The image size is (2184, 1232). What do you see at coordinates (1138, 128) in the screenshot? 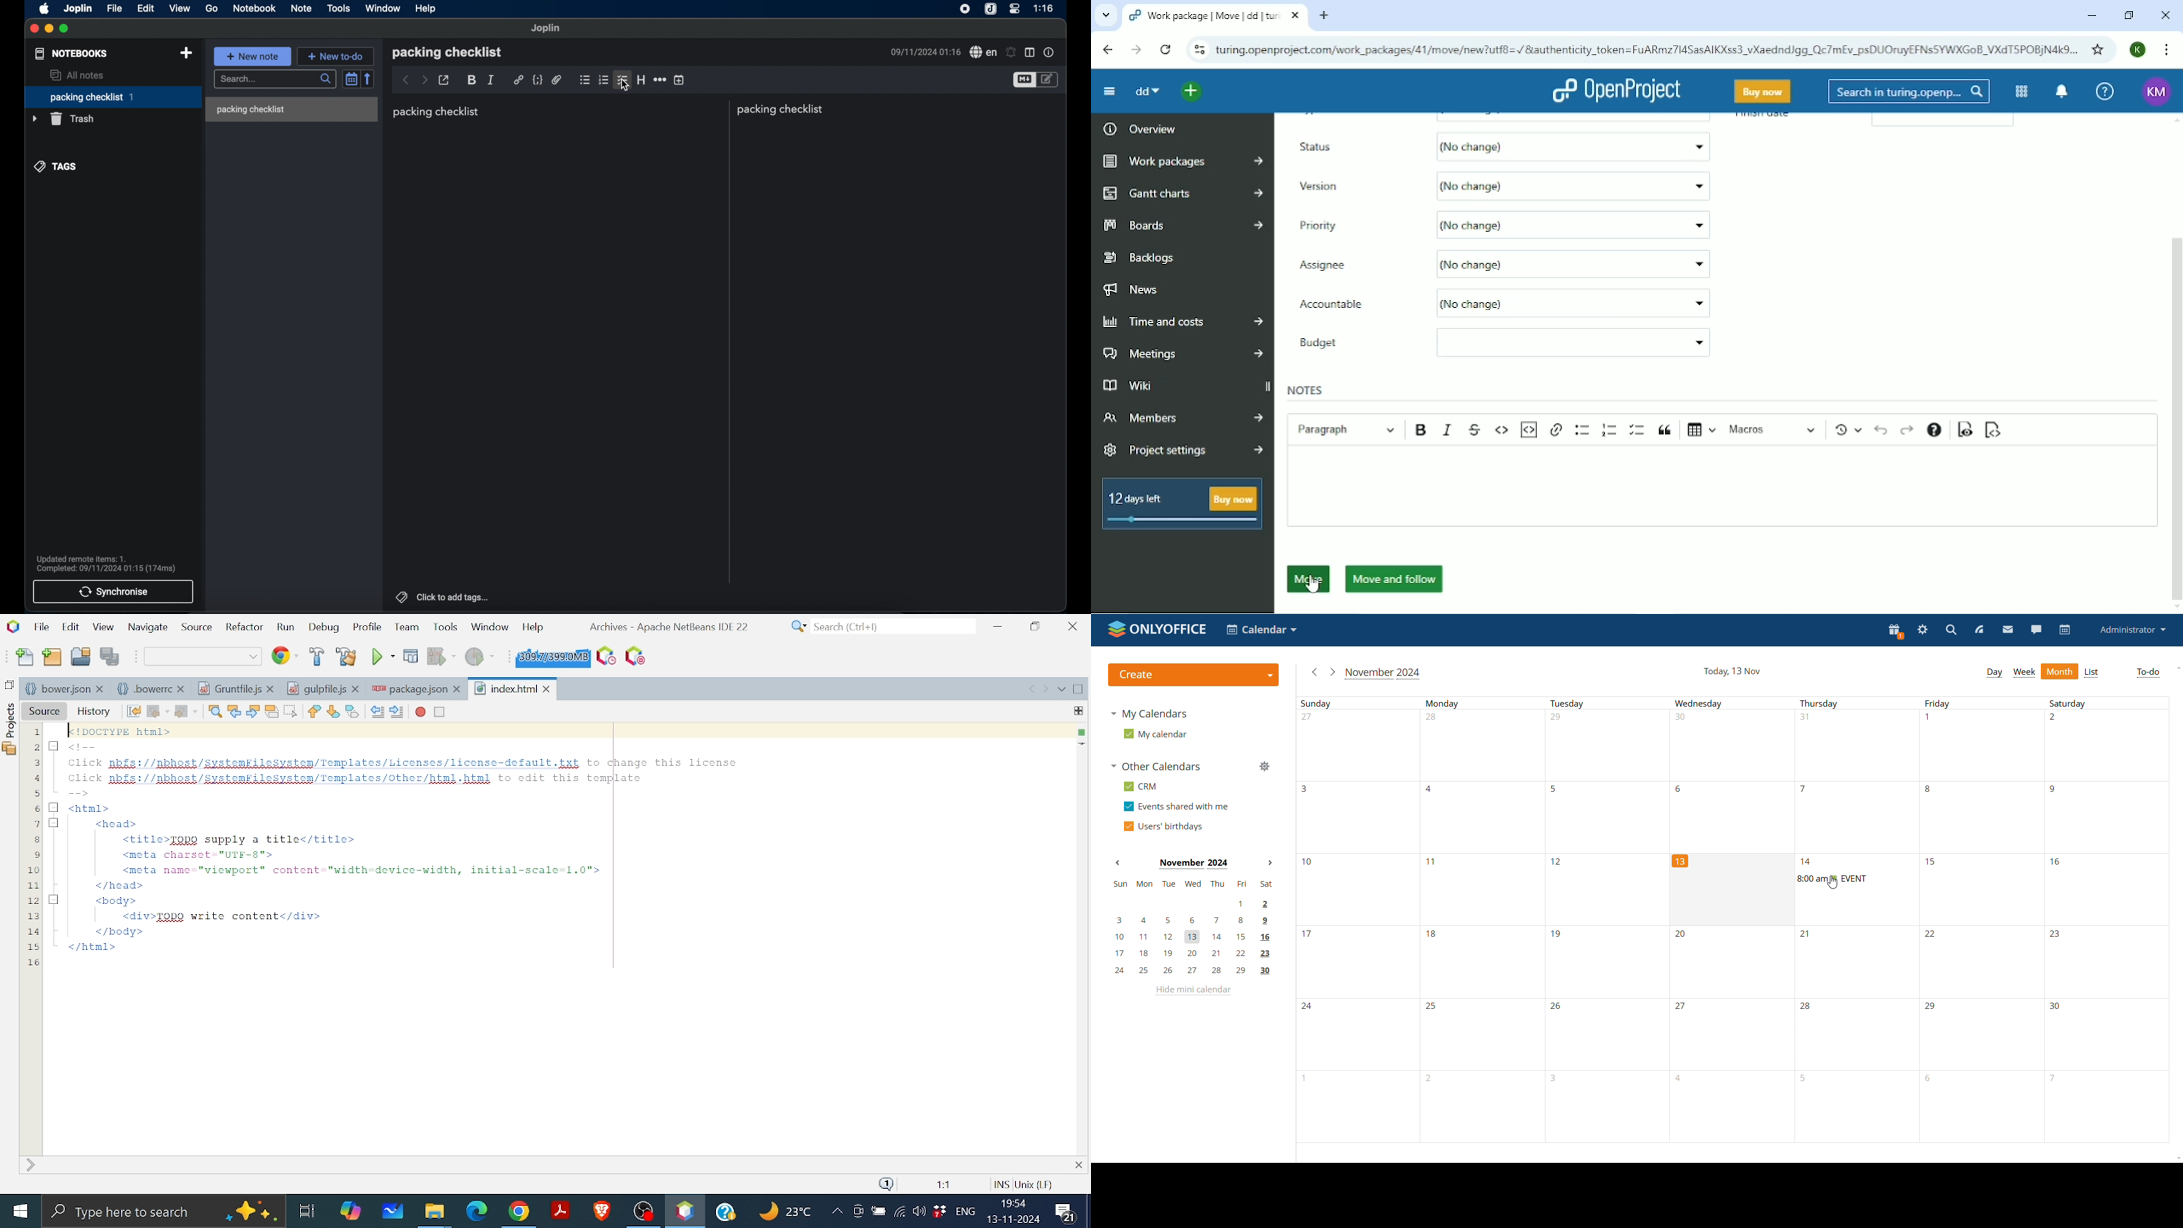
I see `Overview` at bounding box center [1138, 128].